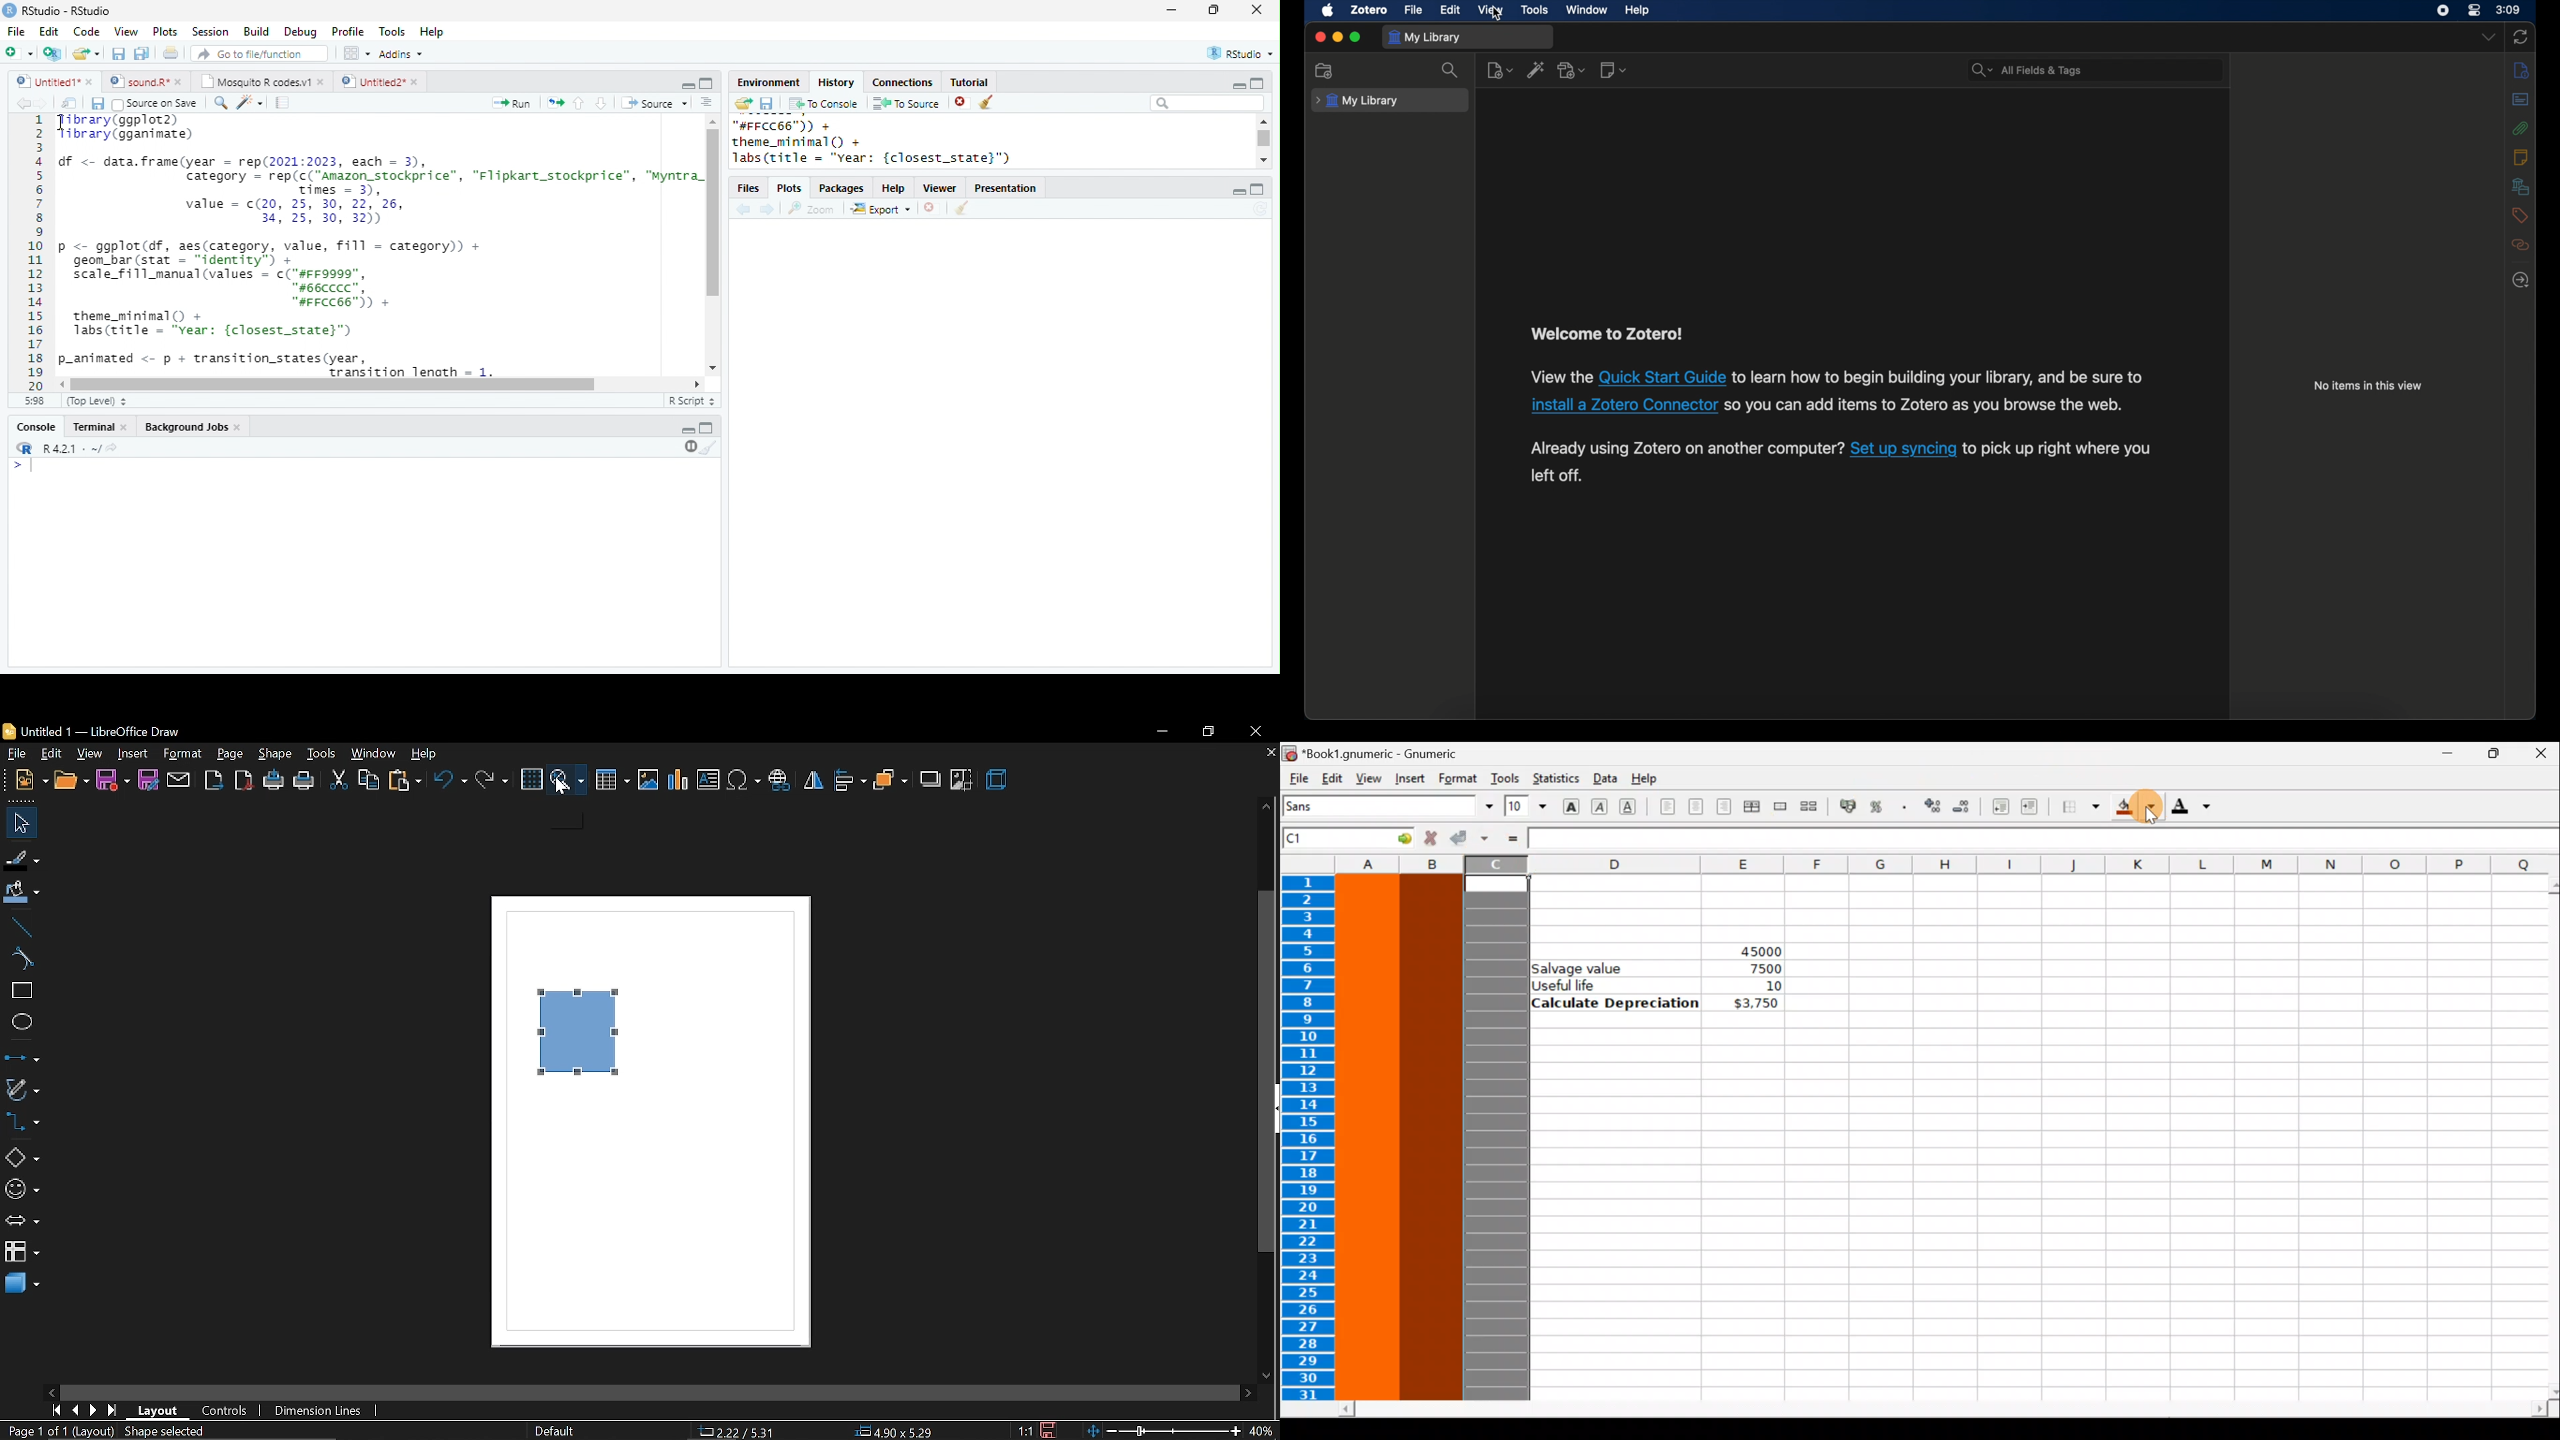 The width and height of the screenshot is (2576, 1456). I want to click on controls, so click(226, 1411).